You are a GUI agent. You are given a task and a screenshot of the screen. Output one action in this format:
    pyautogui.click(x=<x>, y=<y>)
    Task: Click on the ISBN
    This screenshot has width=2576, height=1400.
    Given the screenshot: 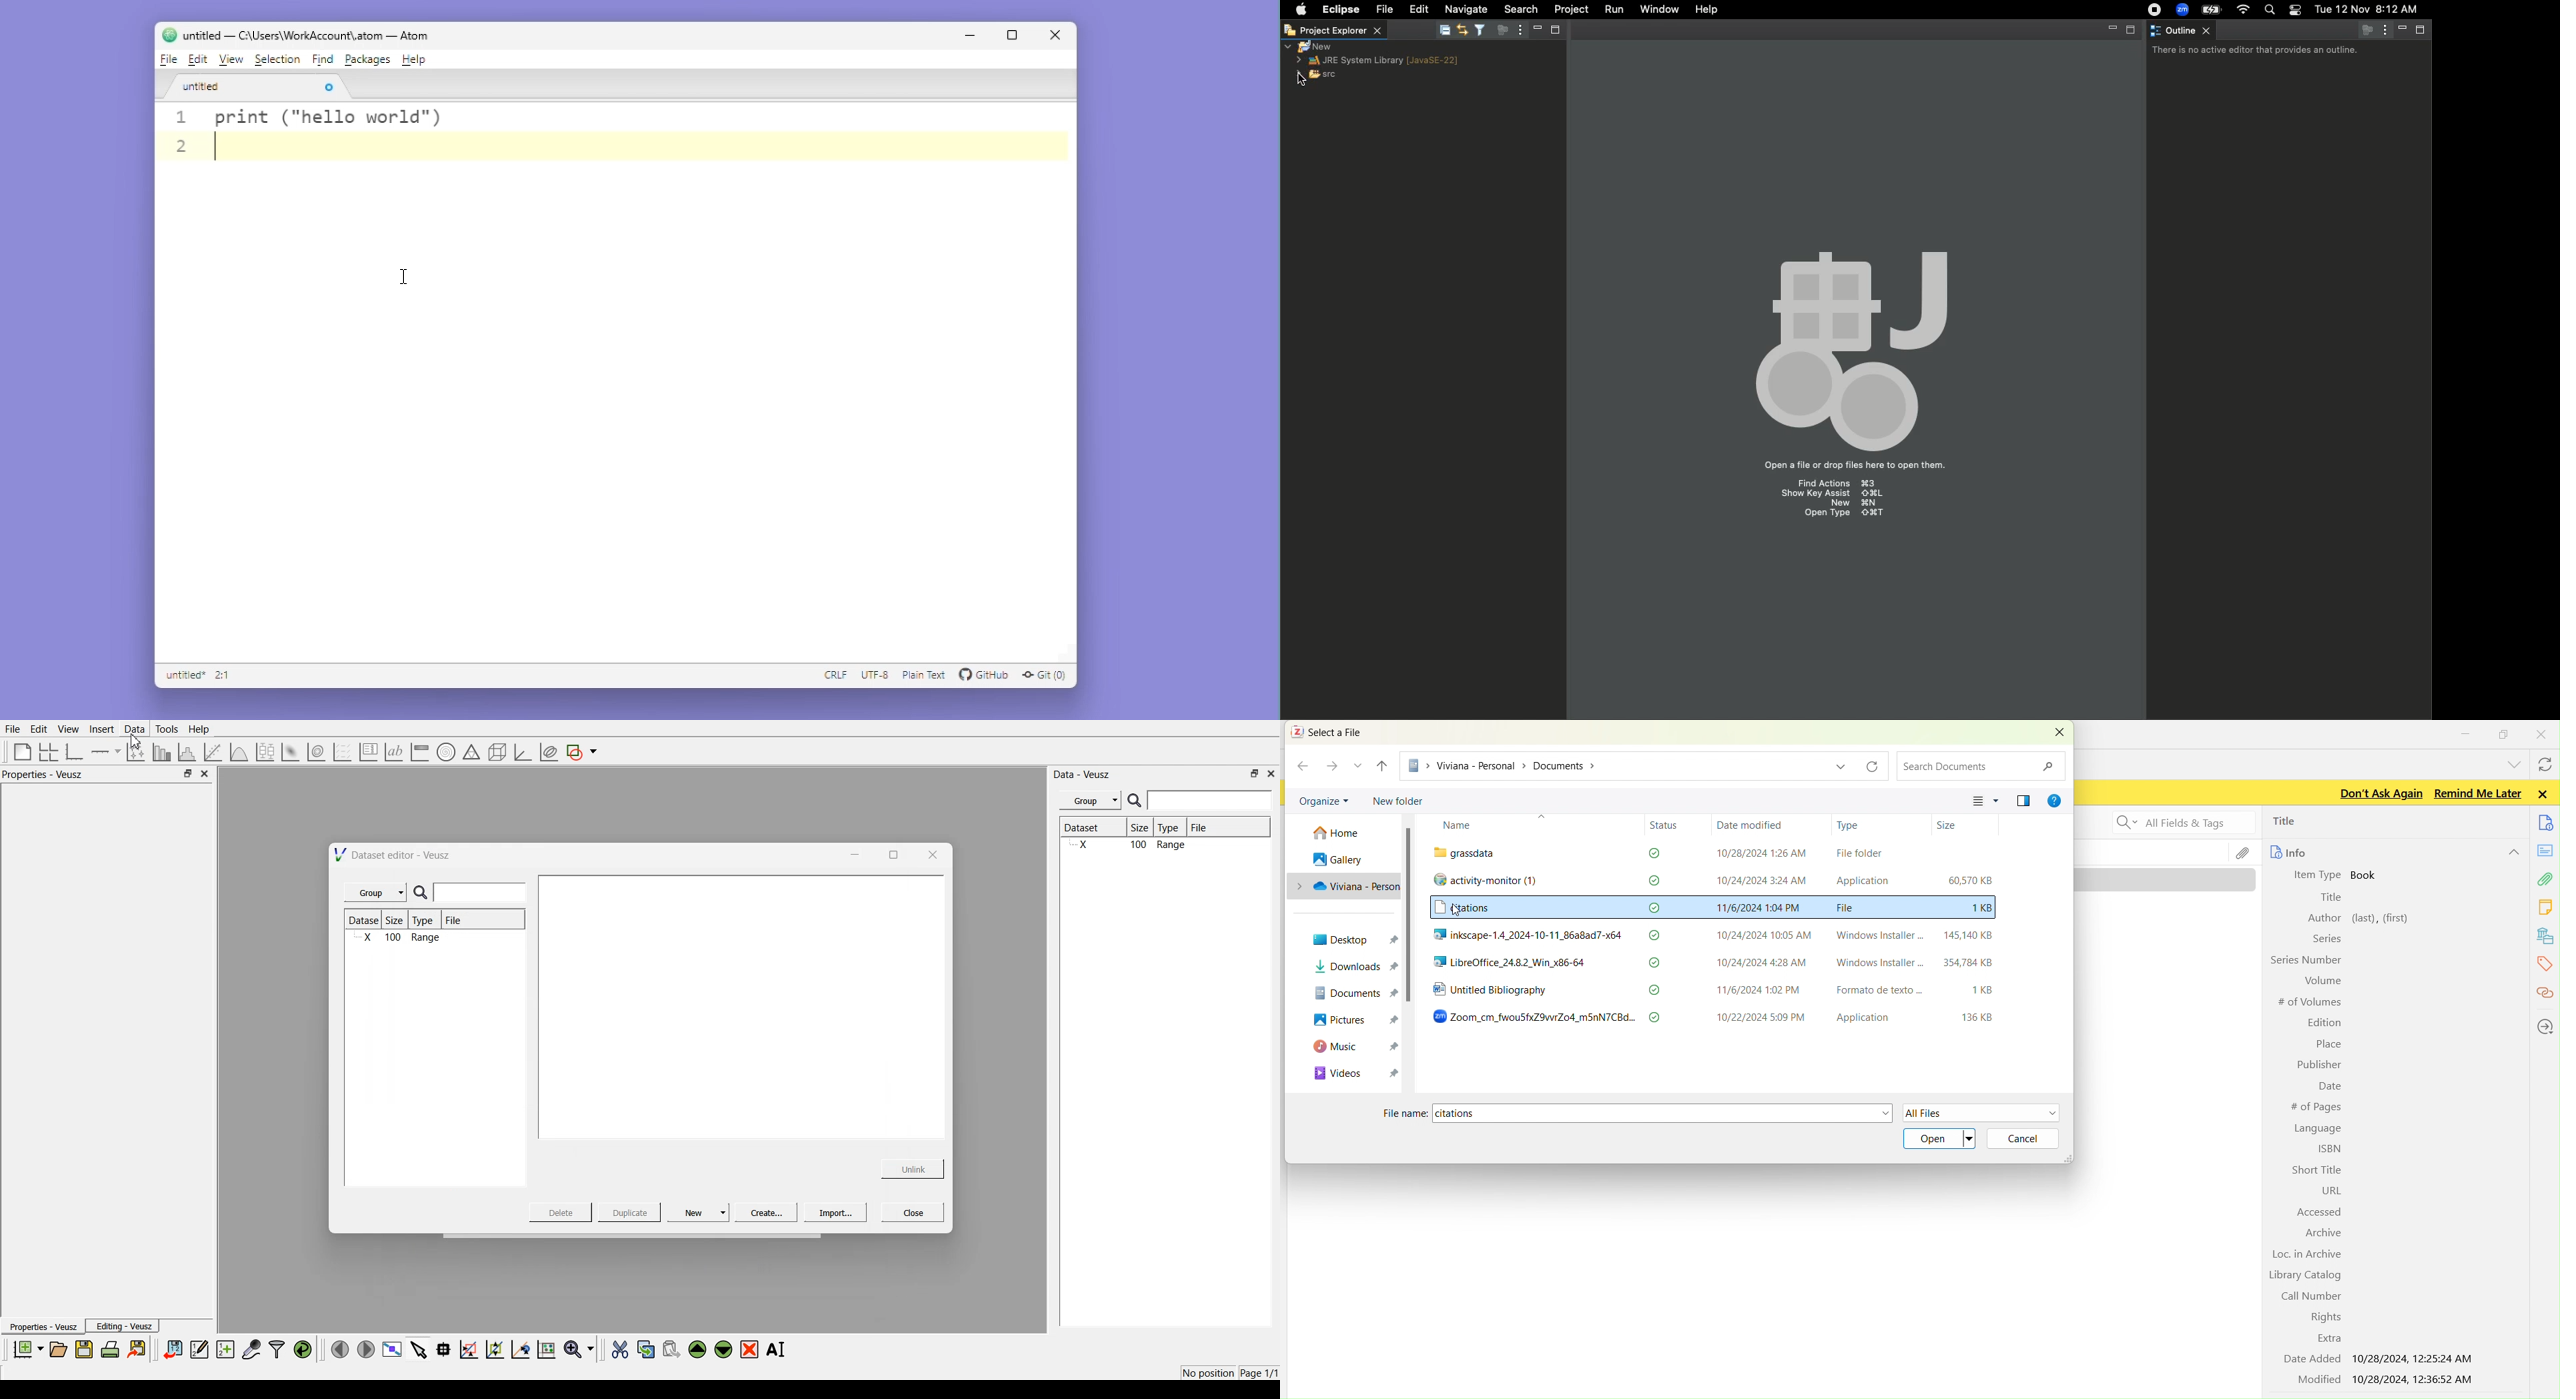 What is the action you would take?
    pyautogui.click(x=2326, y=1148)
    